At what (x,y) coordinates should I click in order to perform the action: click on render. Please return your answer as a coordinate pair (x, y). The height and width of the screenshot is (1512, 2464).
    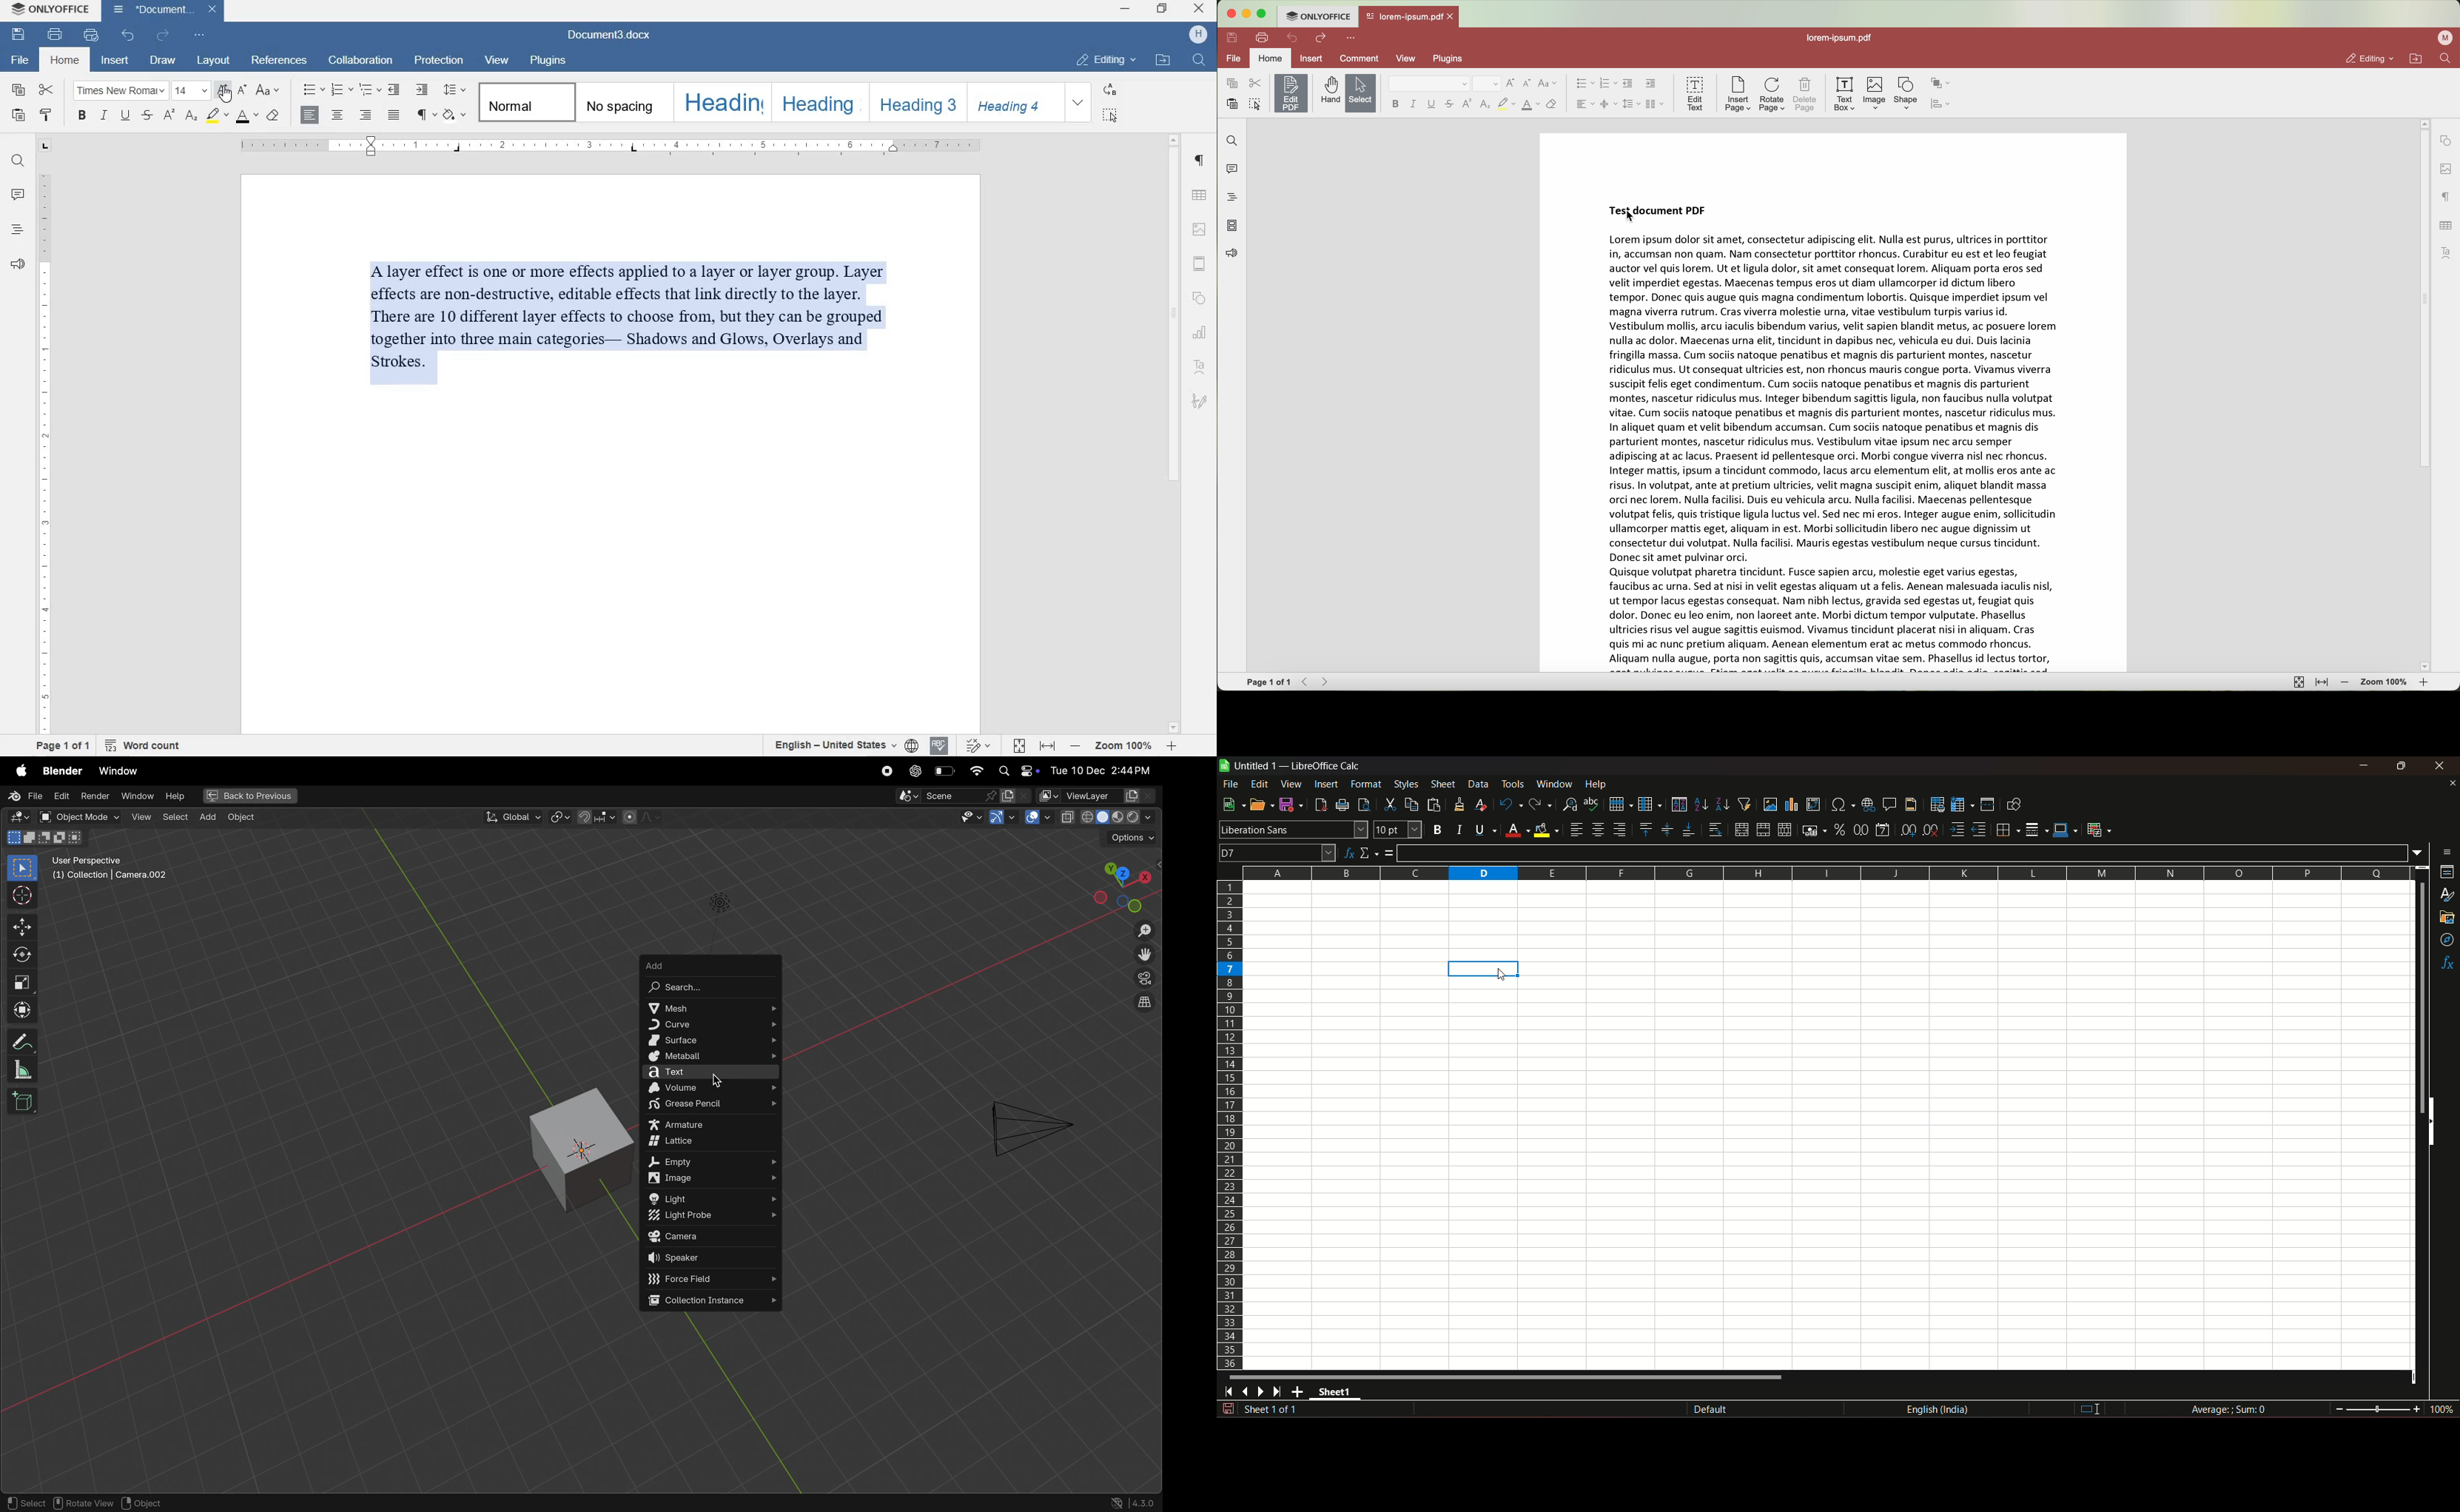
    Looking at the image, I should click on (95, 796).